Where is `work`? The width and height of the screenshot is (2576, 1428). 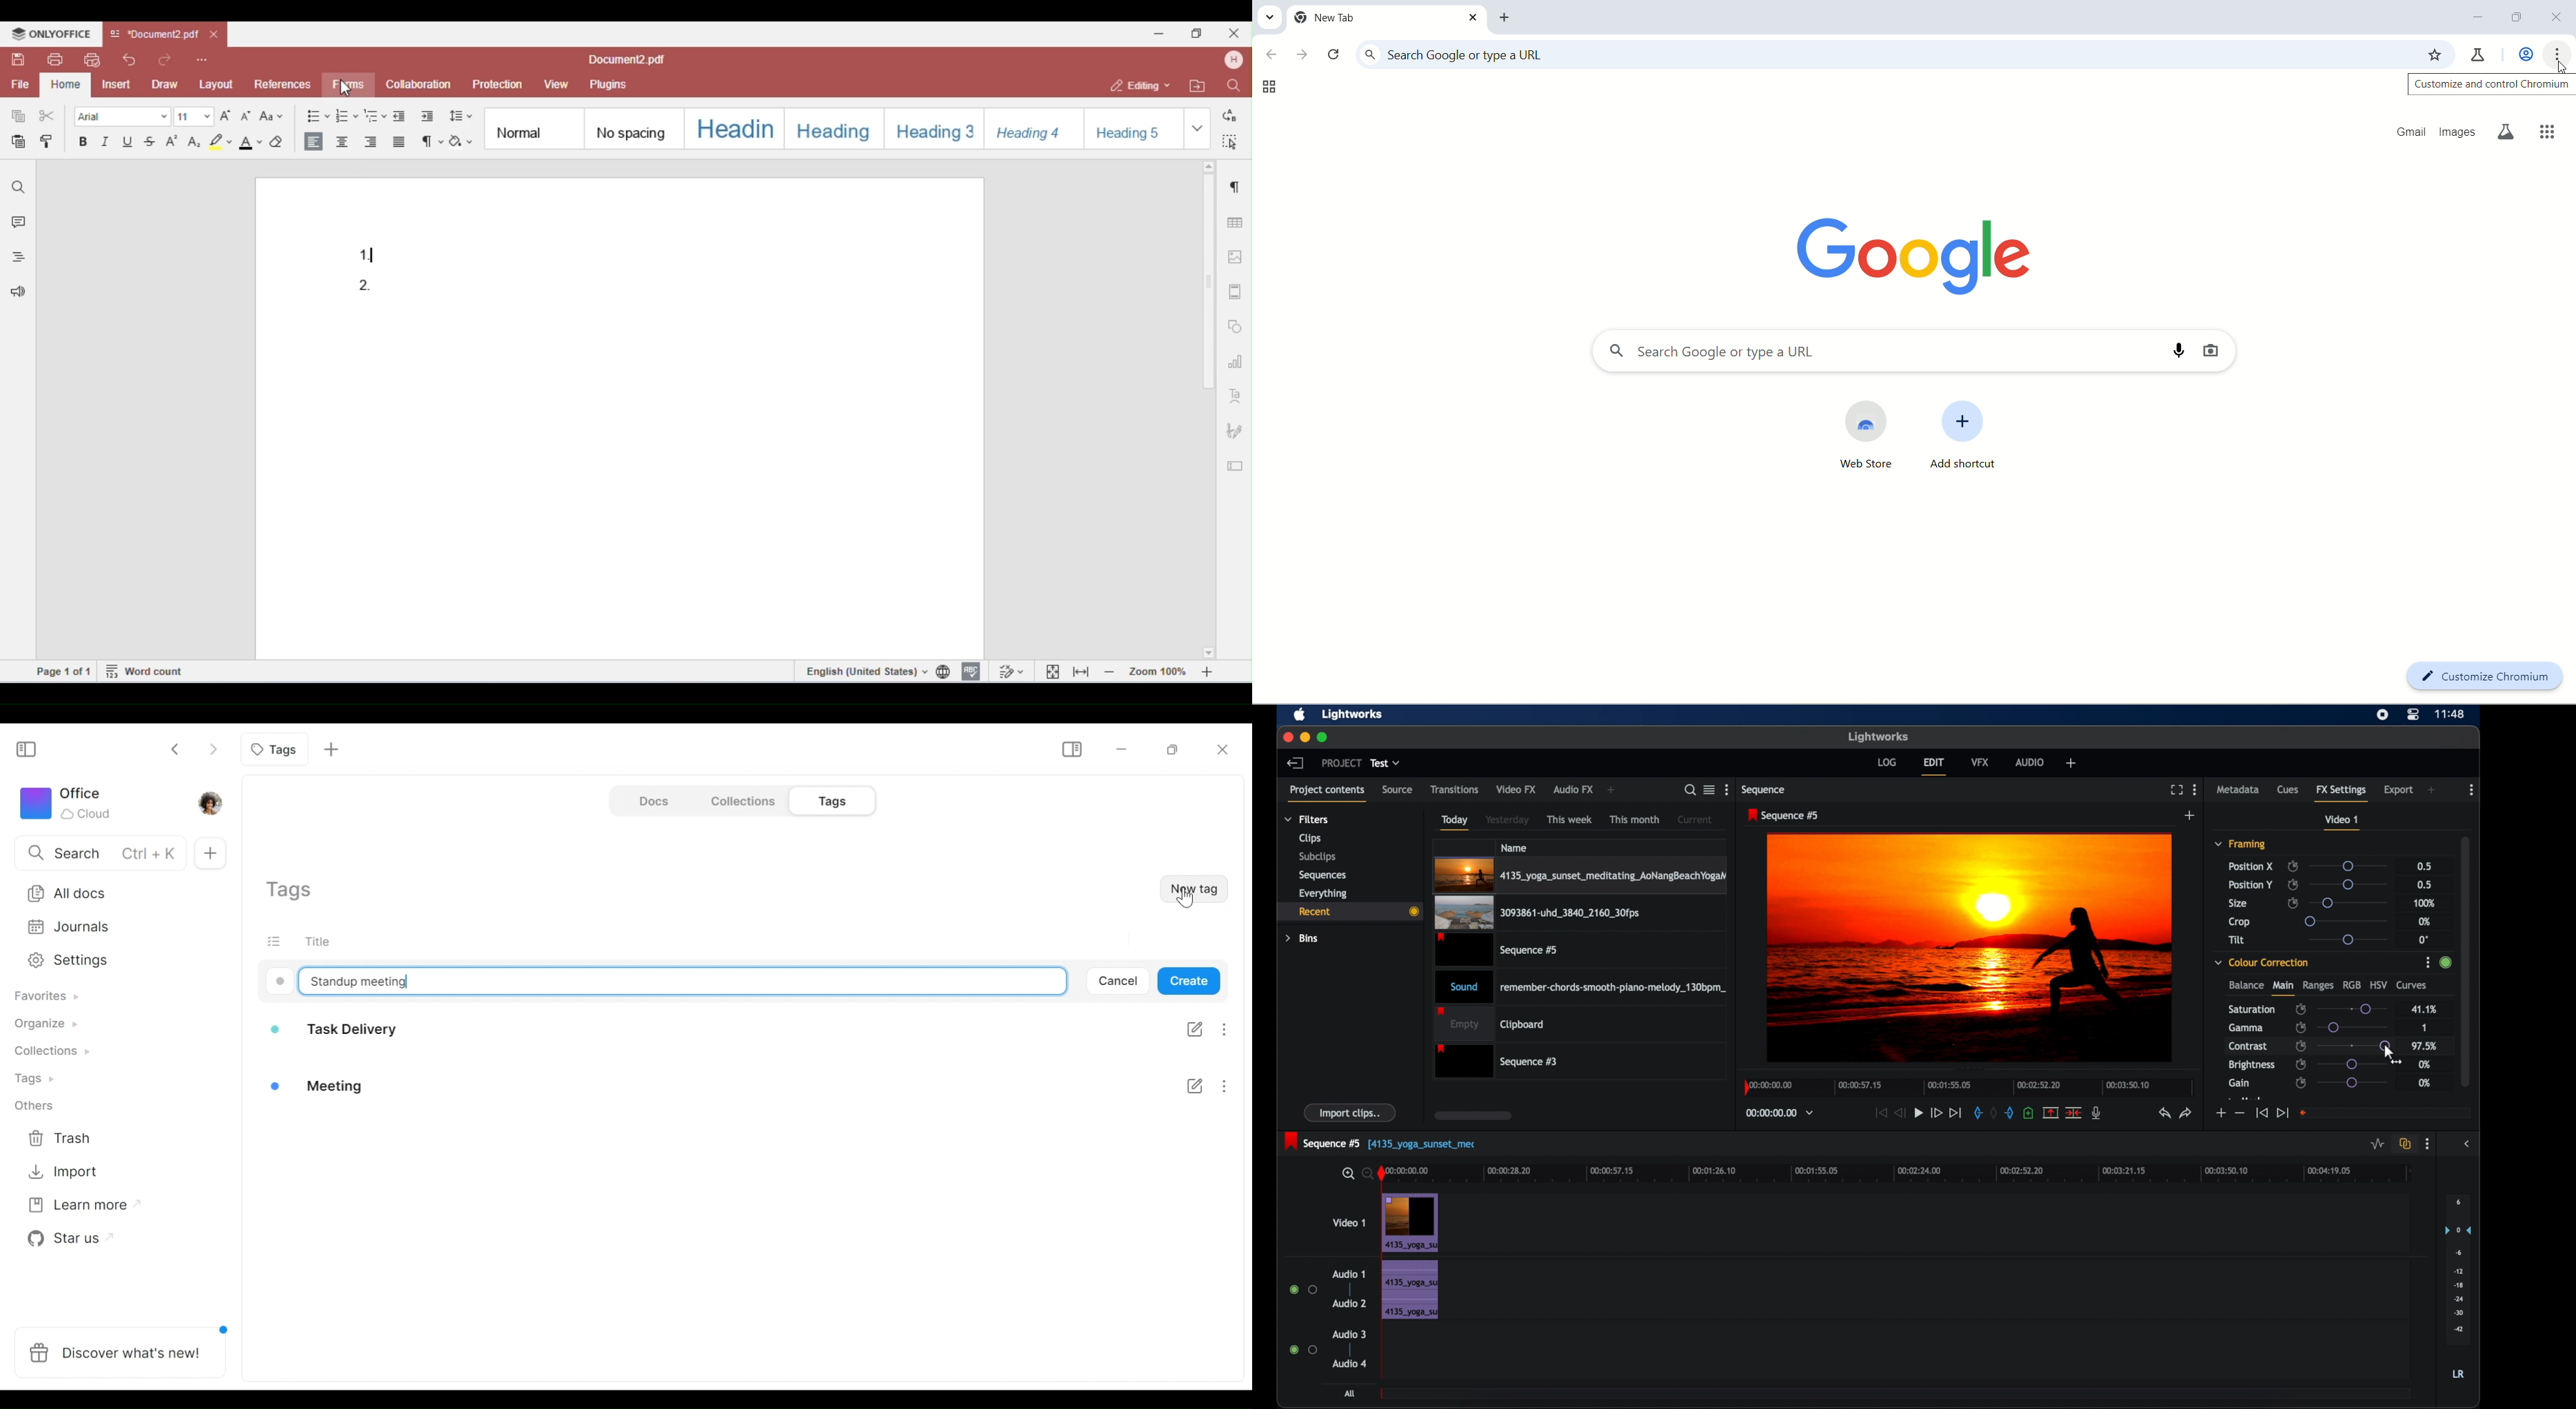
work is located at coordinates (2522, 54).